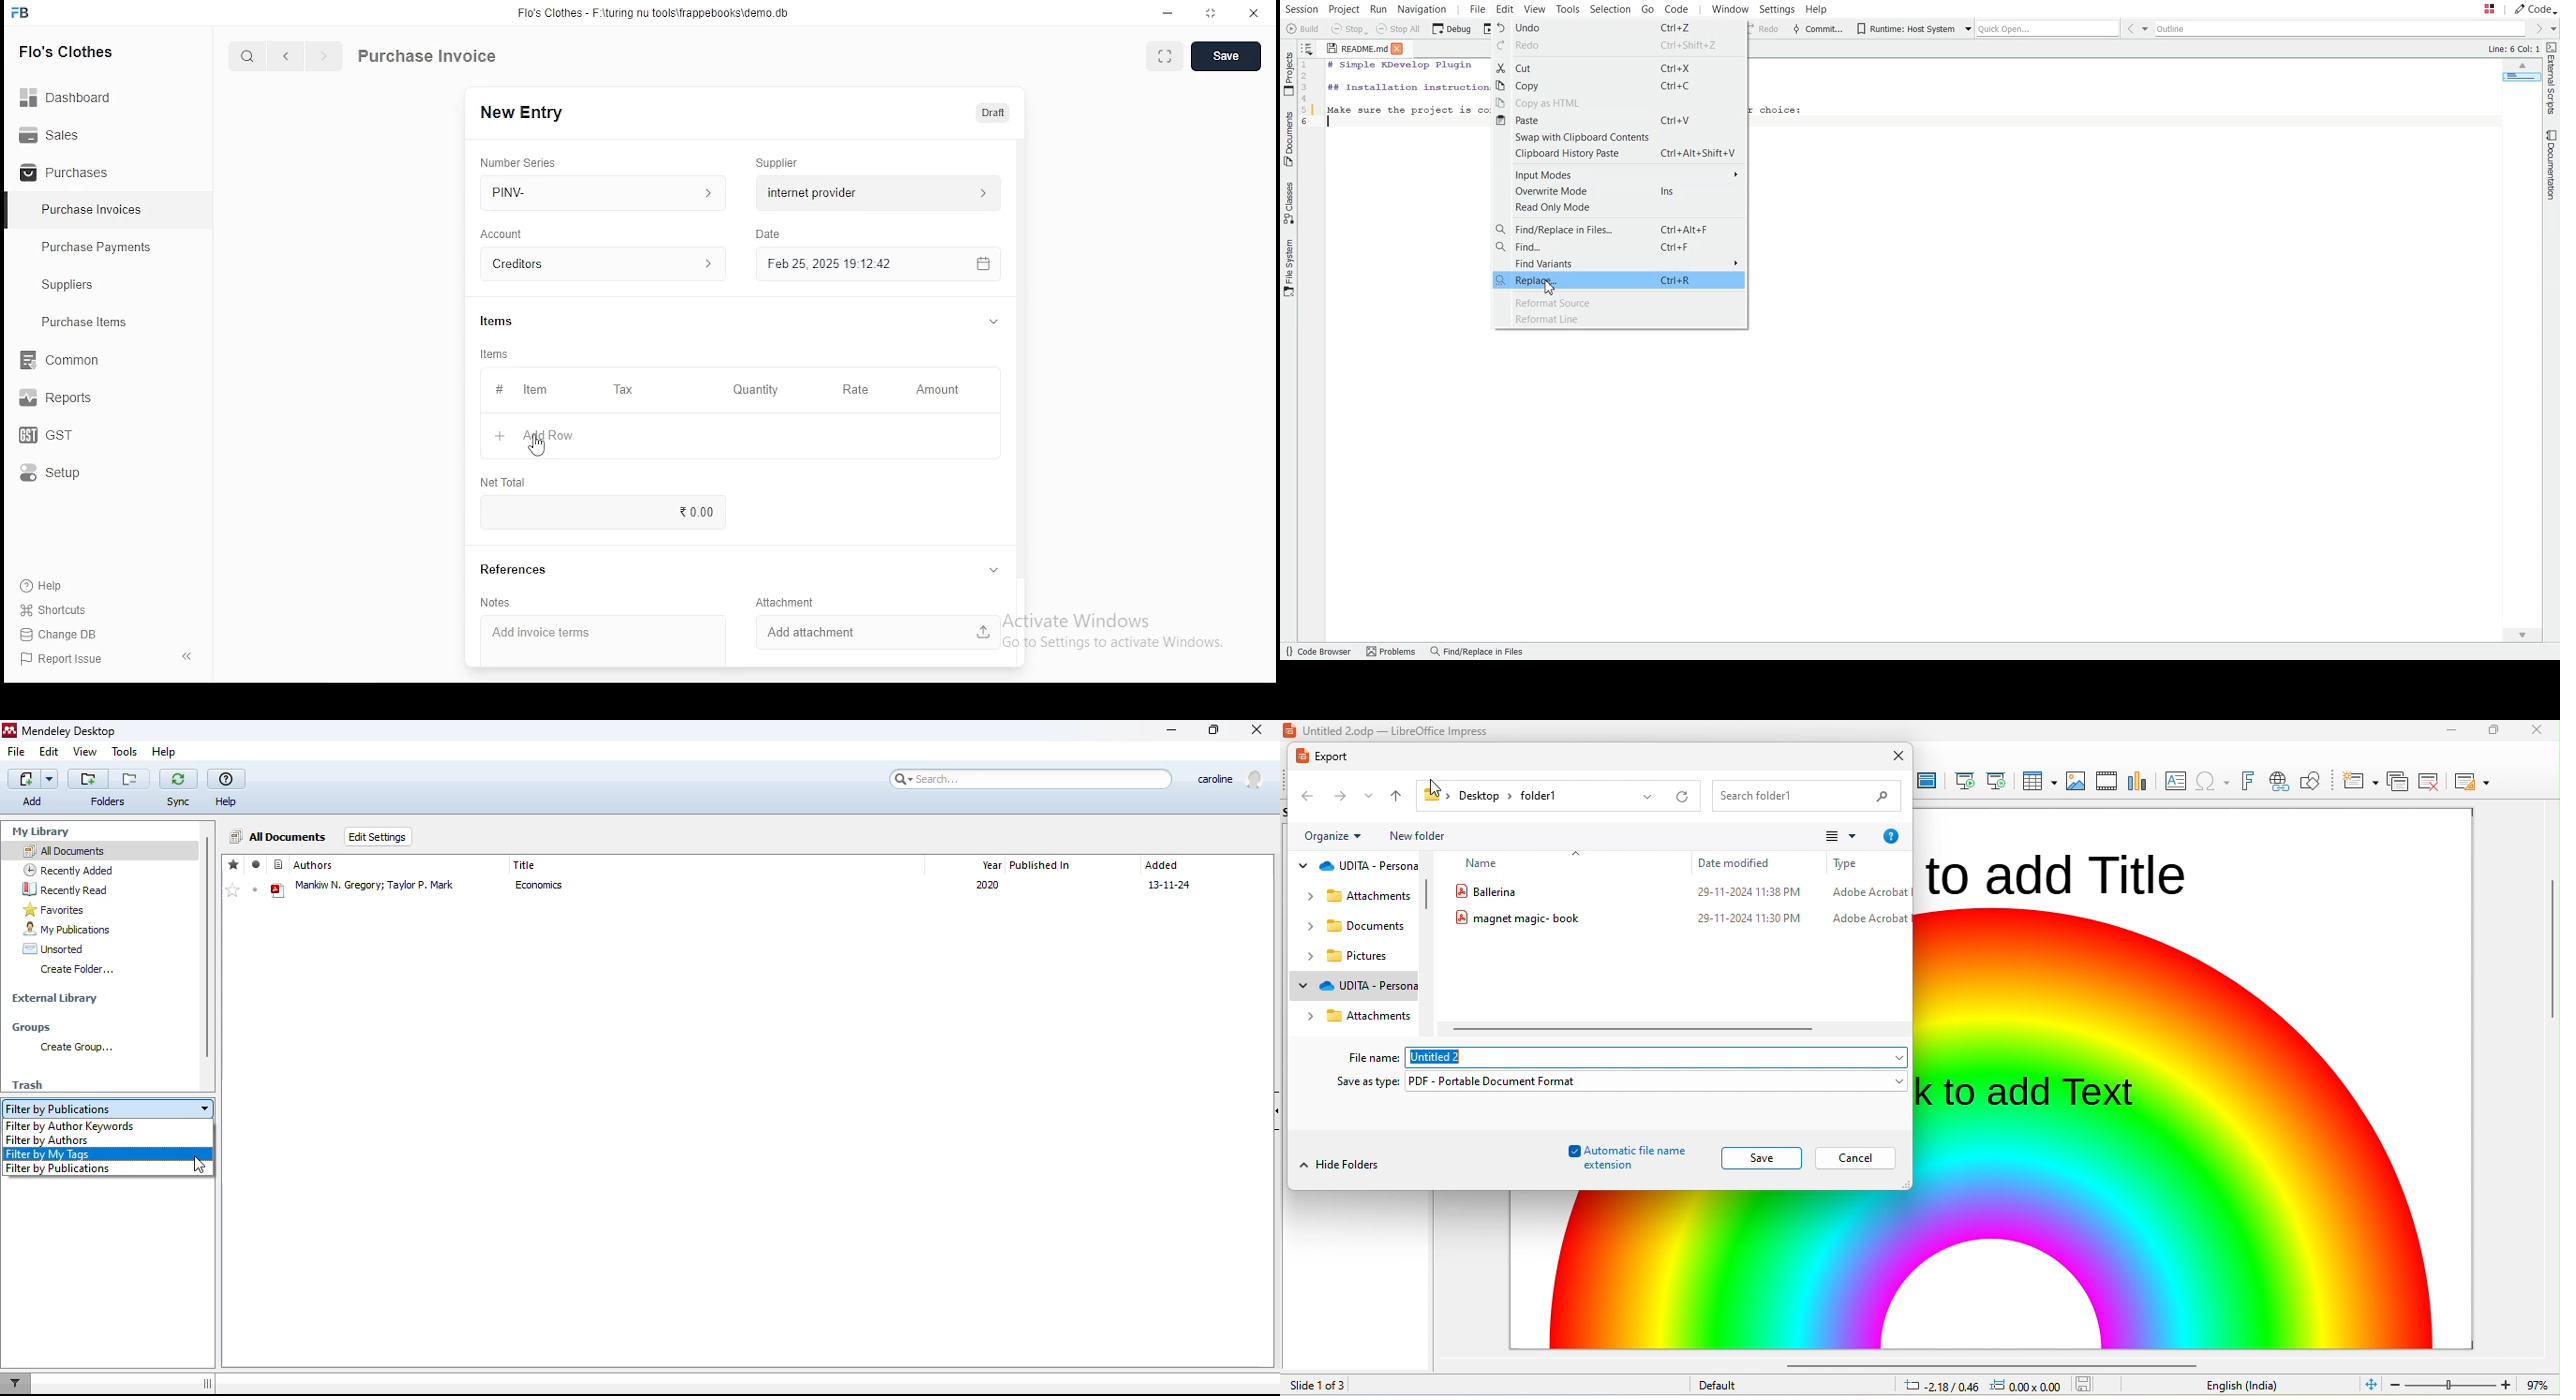 The width and height of the screenshot is (2576, 1400). What do you see at coordinates (1927, 781) in the screenshot?
I see `master slide` at bounding box center [1927, 781].